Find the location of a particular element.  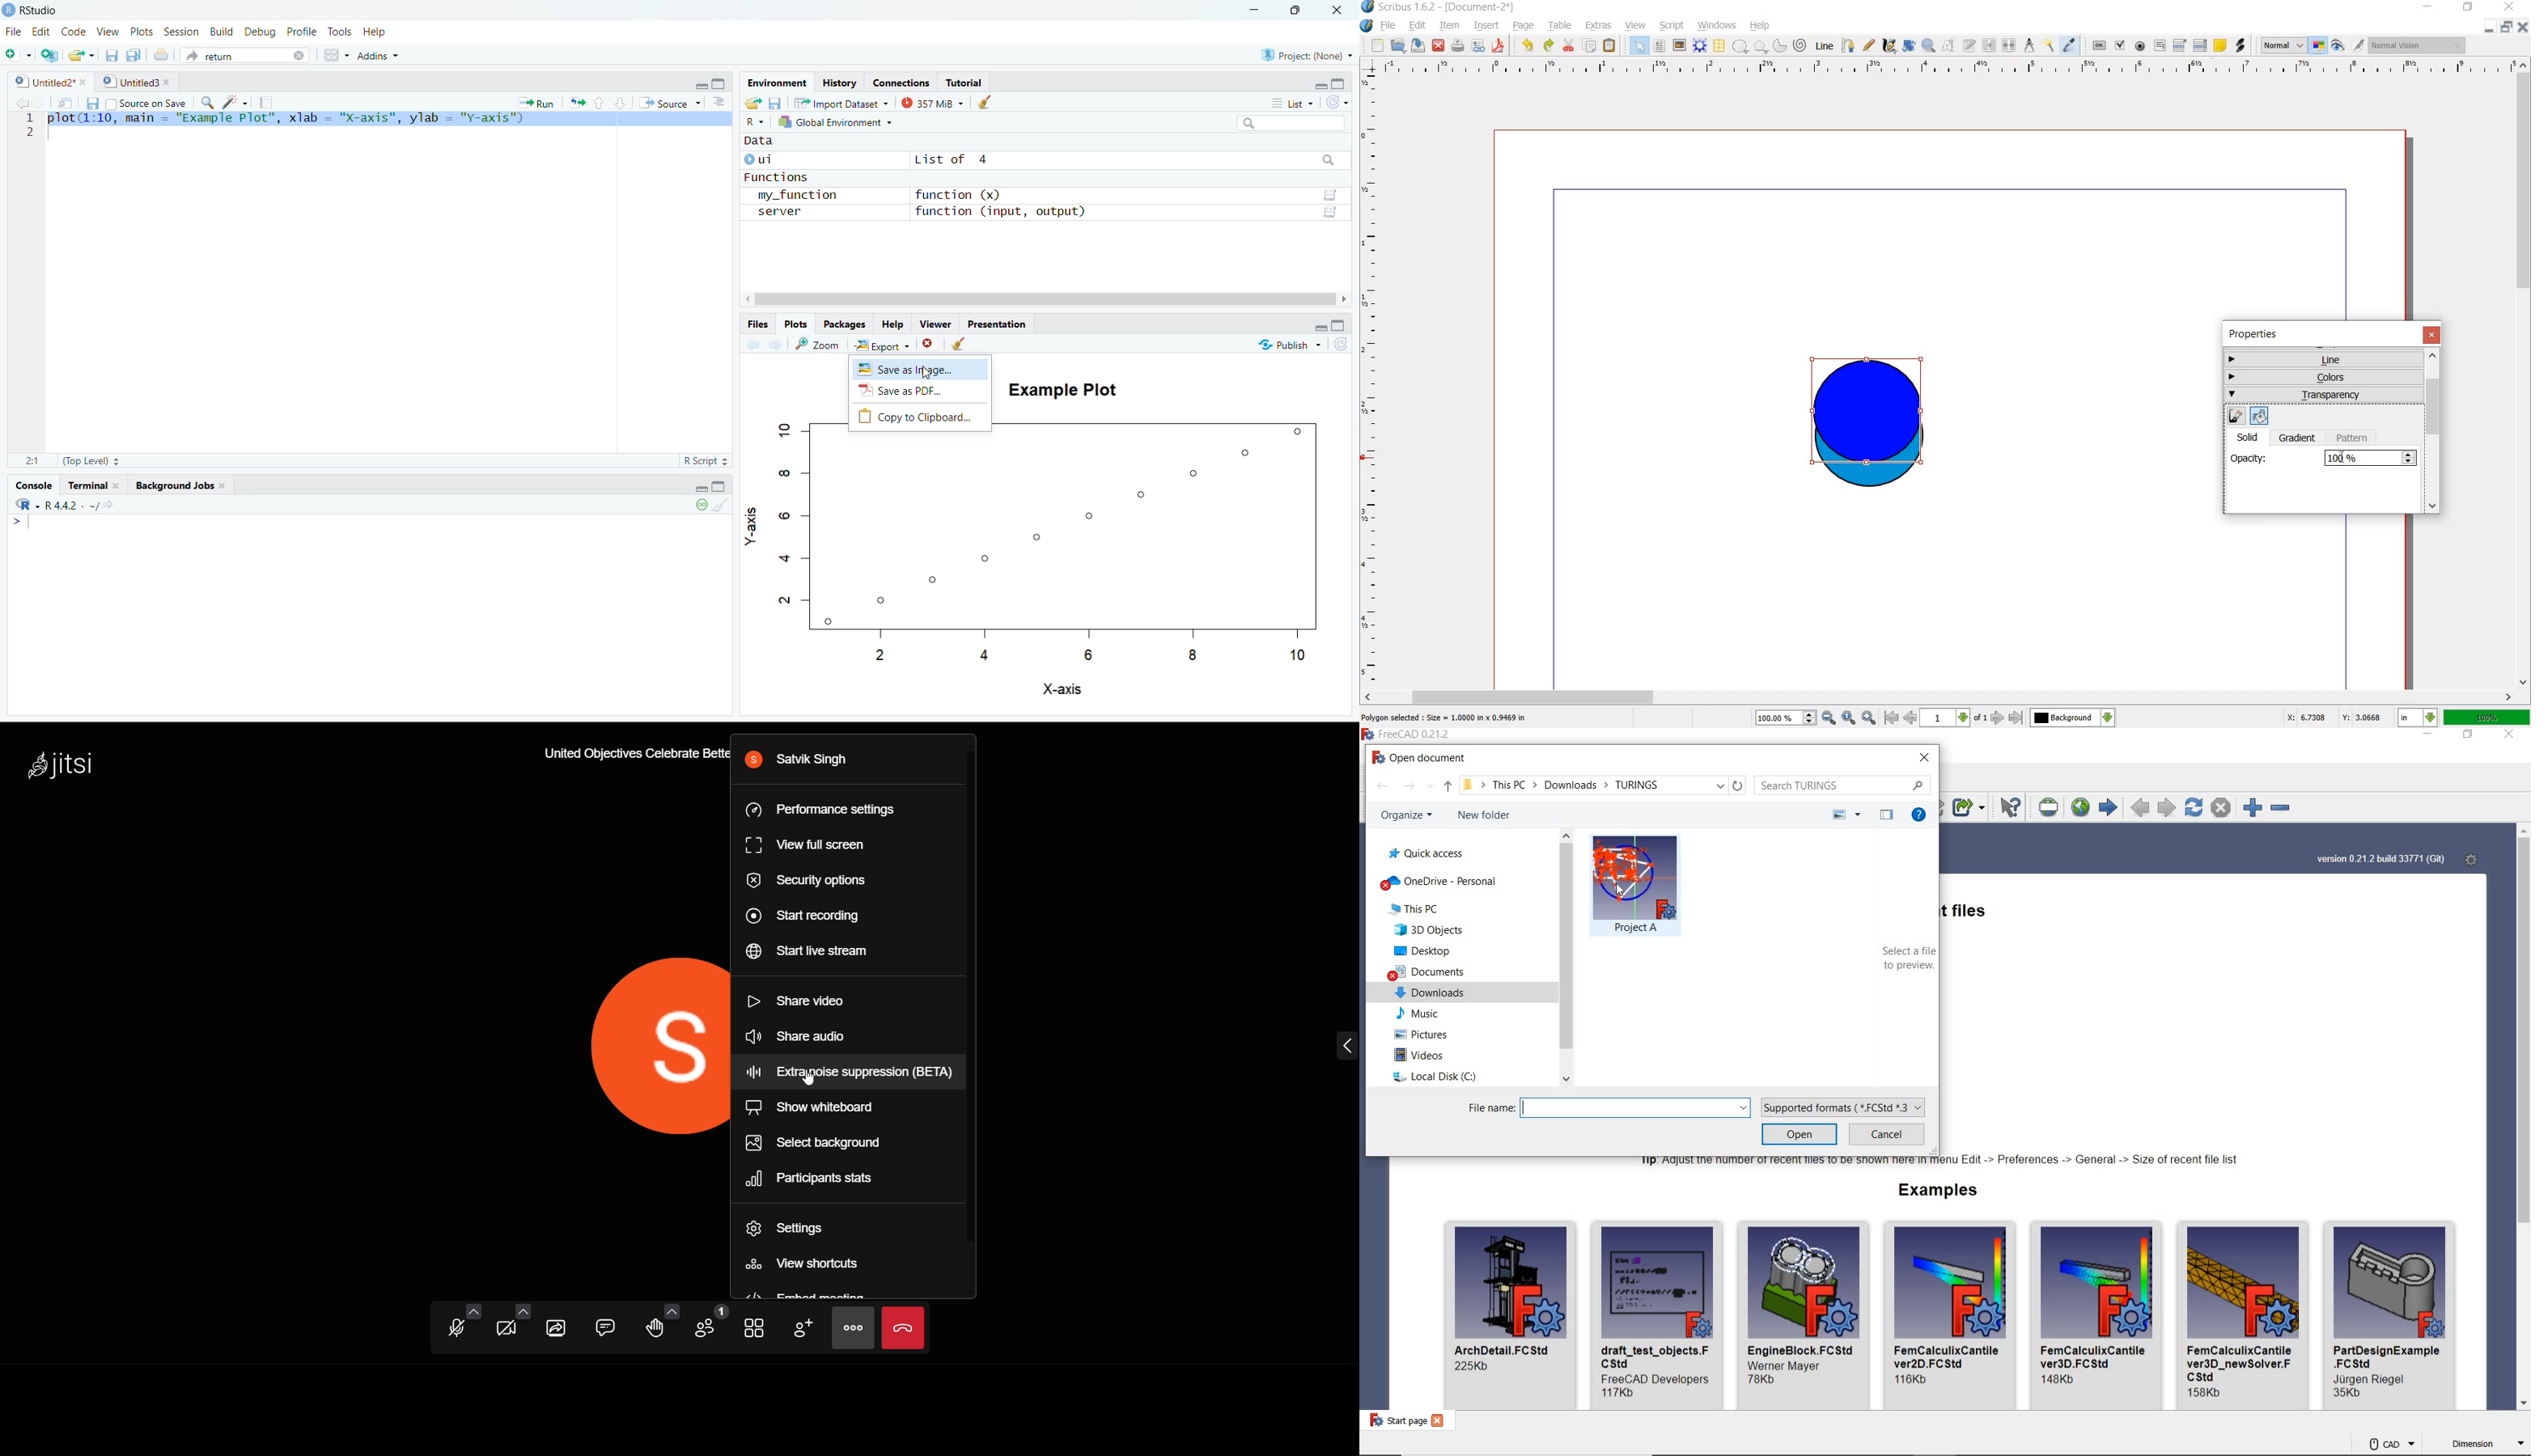

1 2 is located at coordinates (30, 127).